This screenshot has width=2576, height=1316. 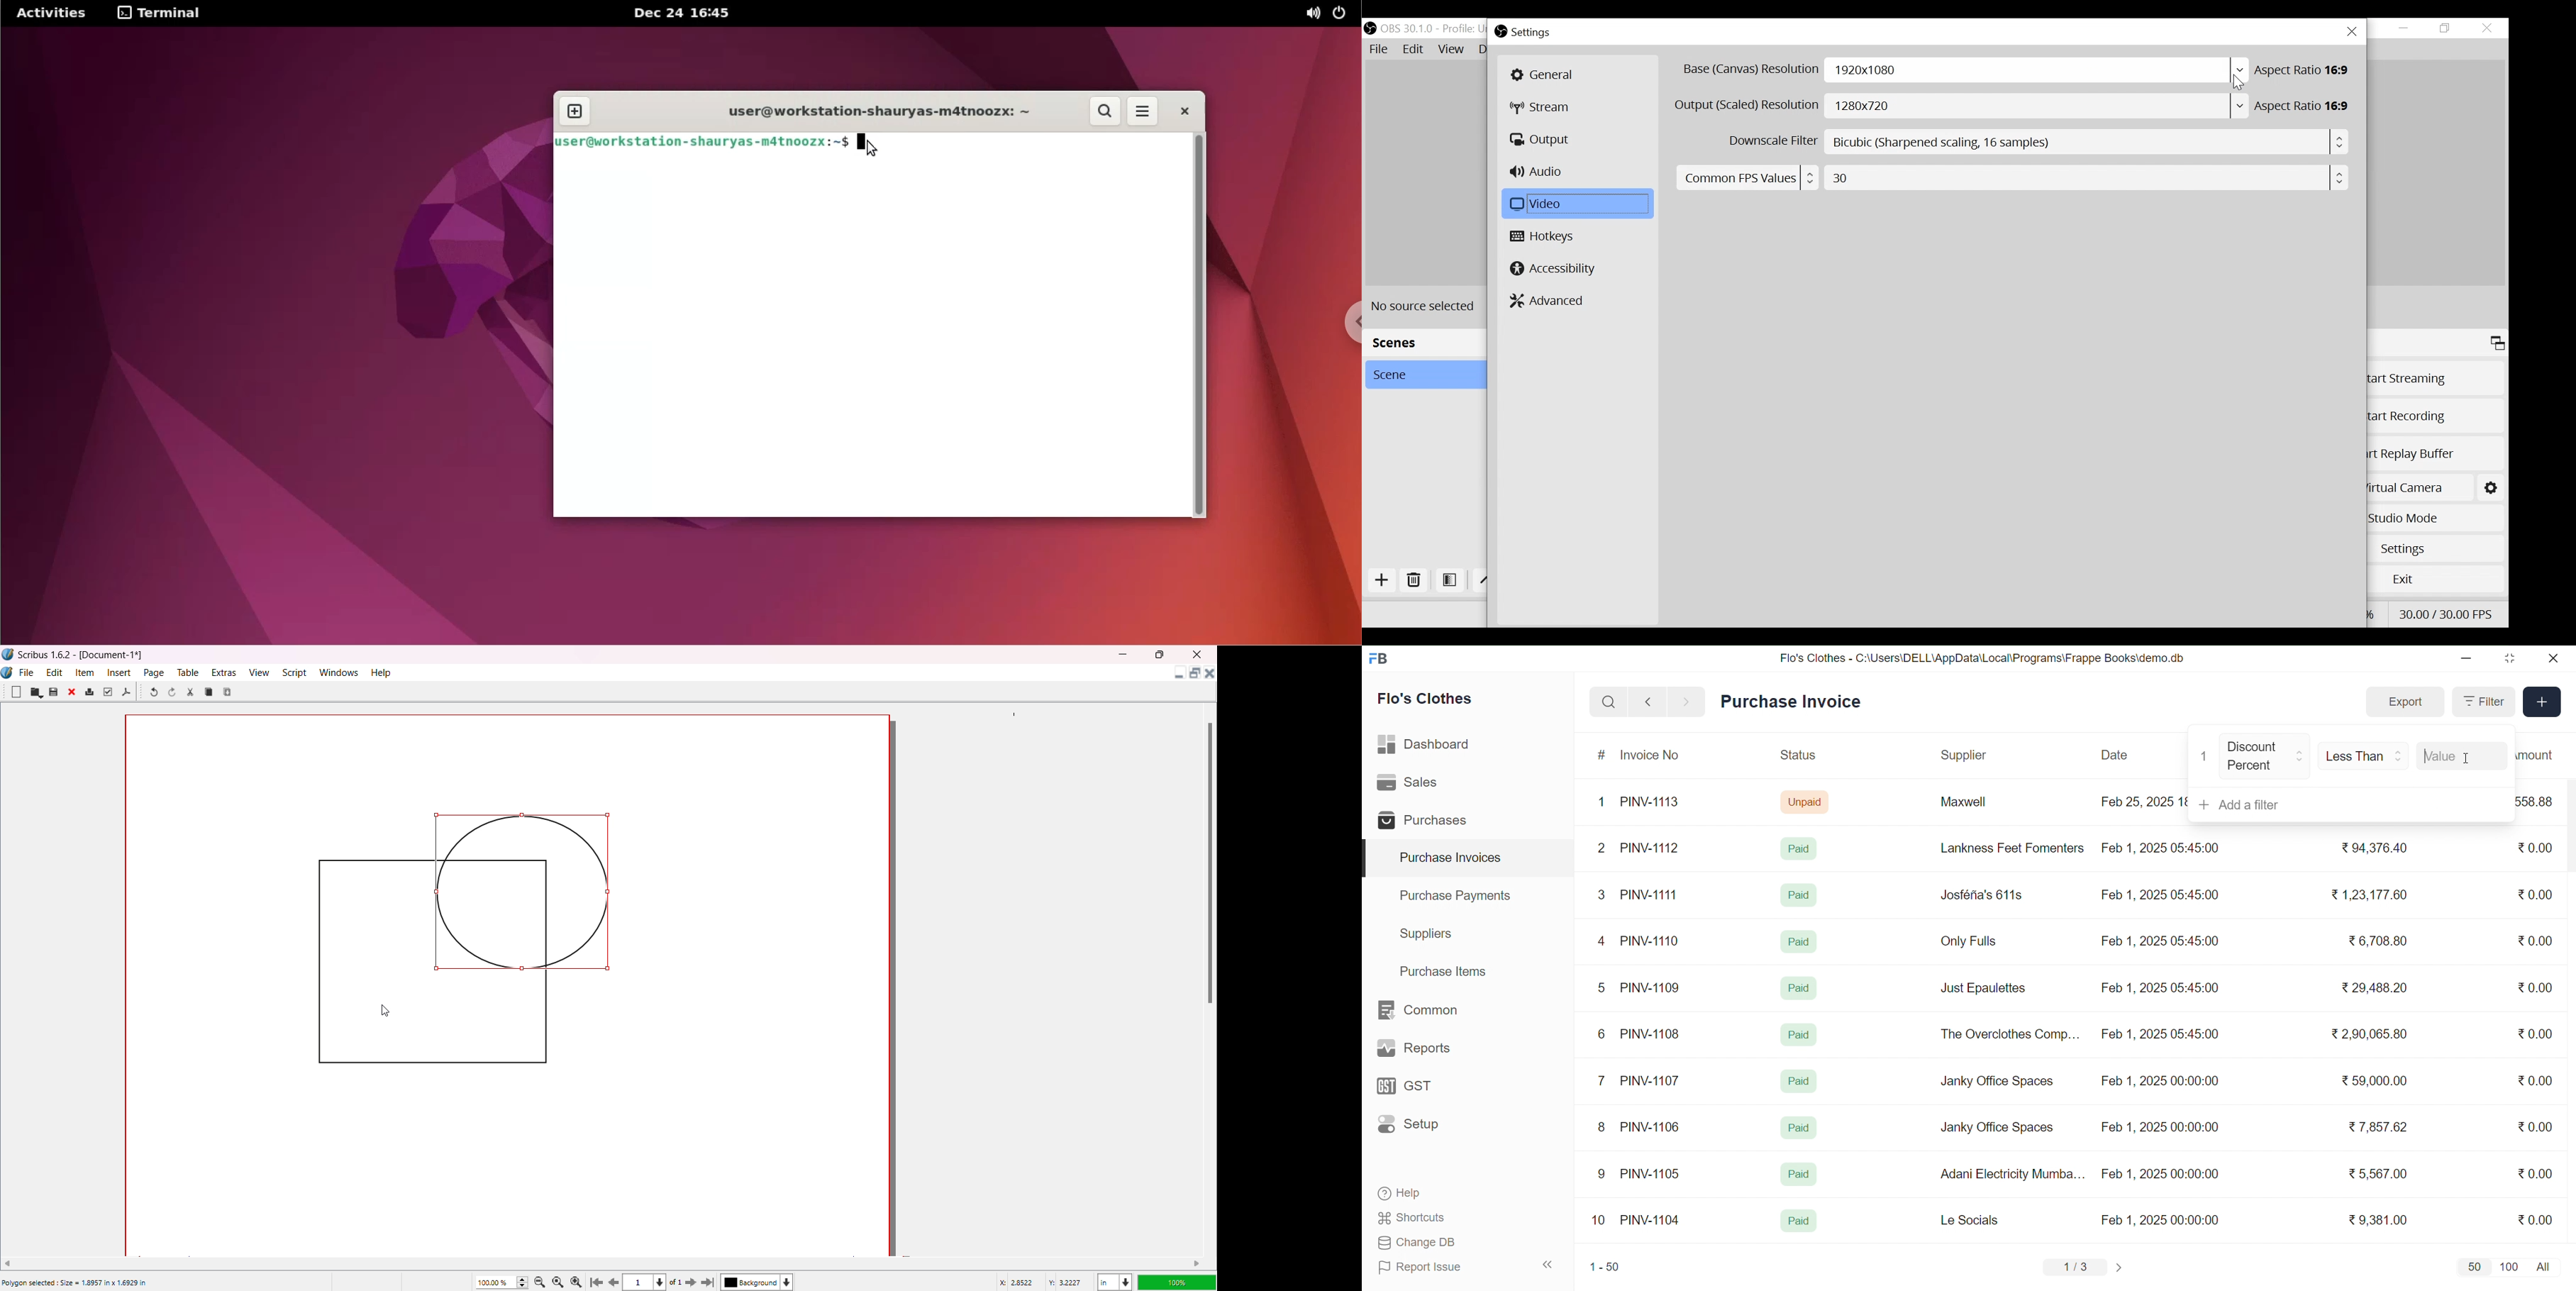 What do you see at coordinates (1427, 306) in the screenshot?
I see `No Source Selected` at bounding box center [1427, 306].